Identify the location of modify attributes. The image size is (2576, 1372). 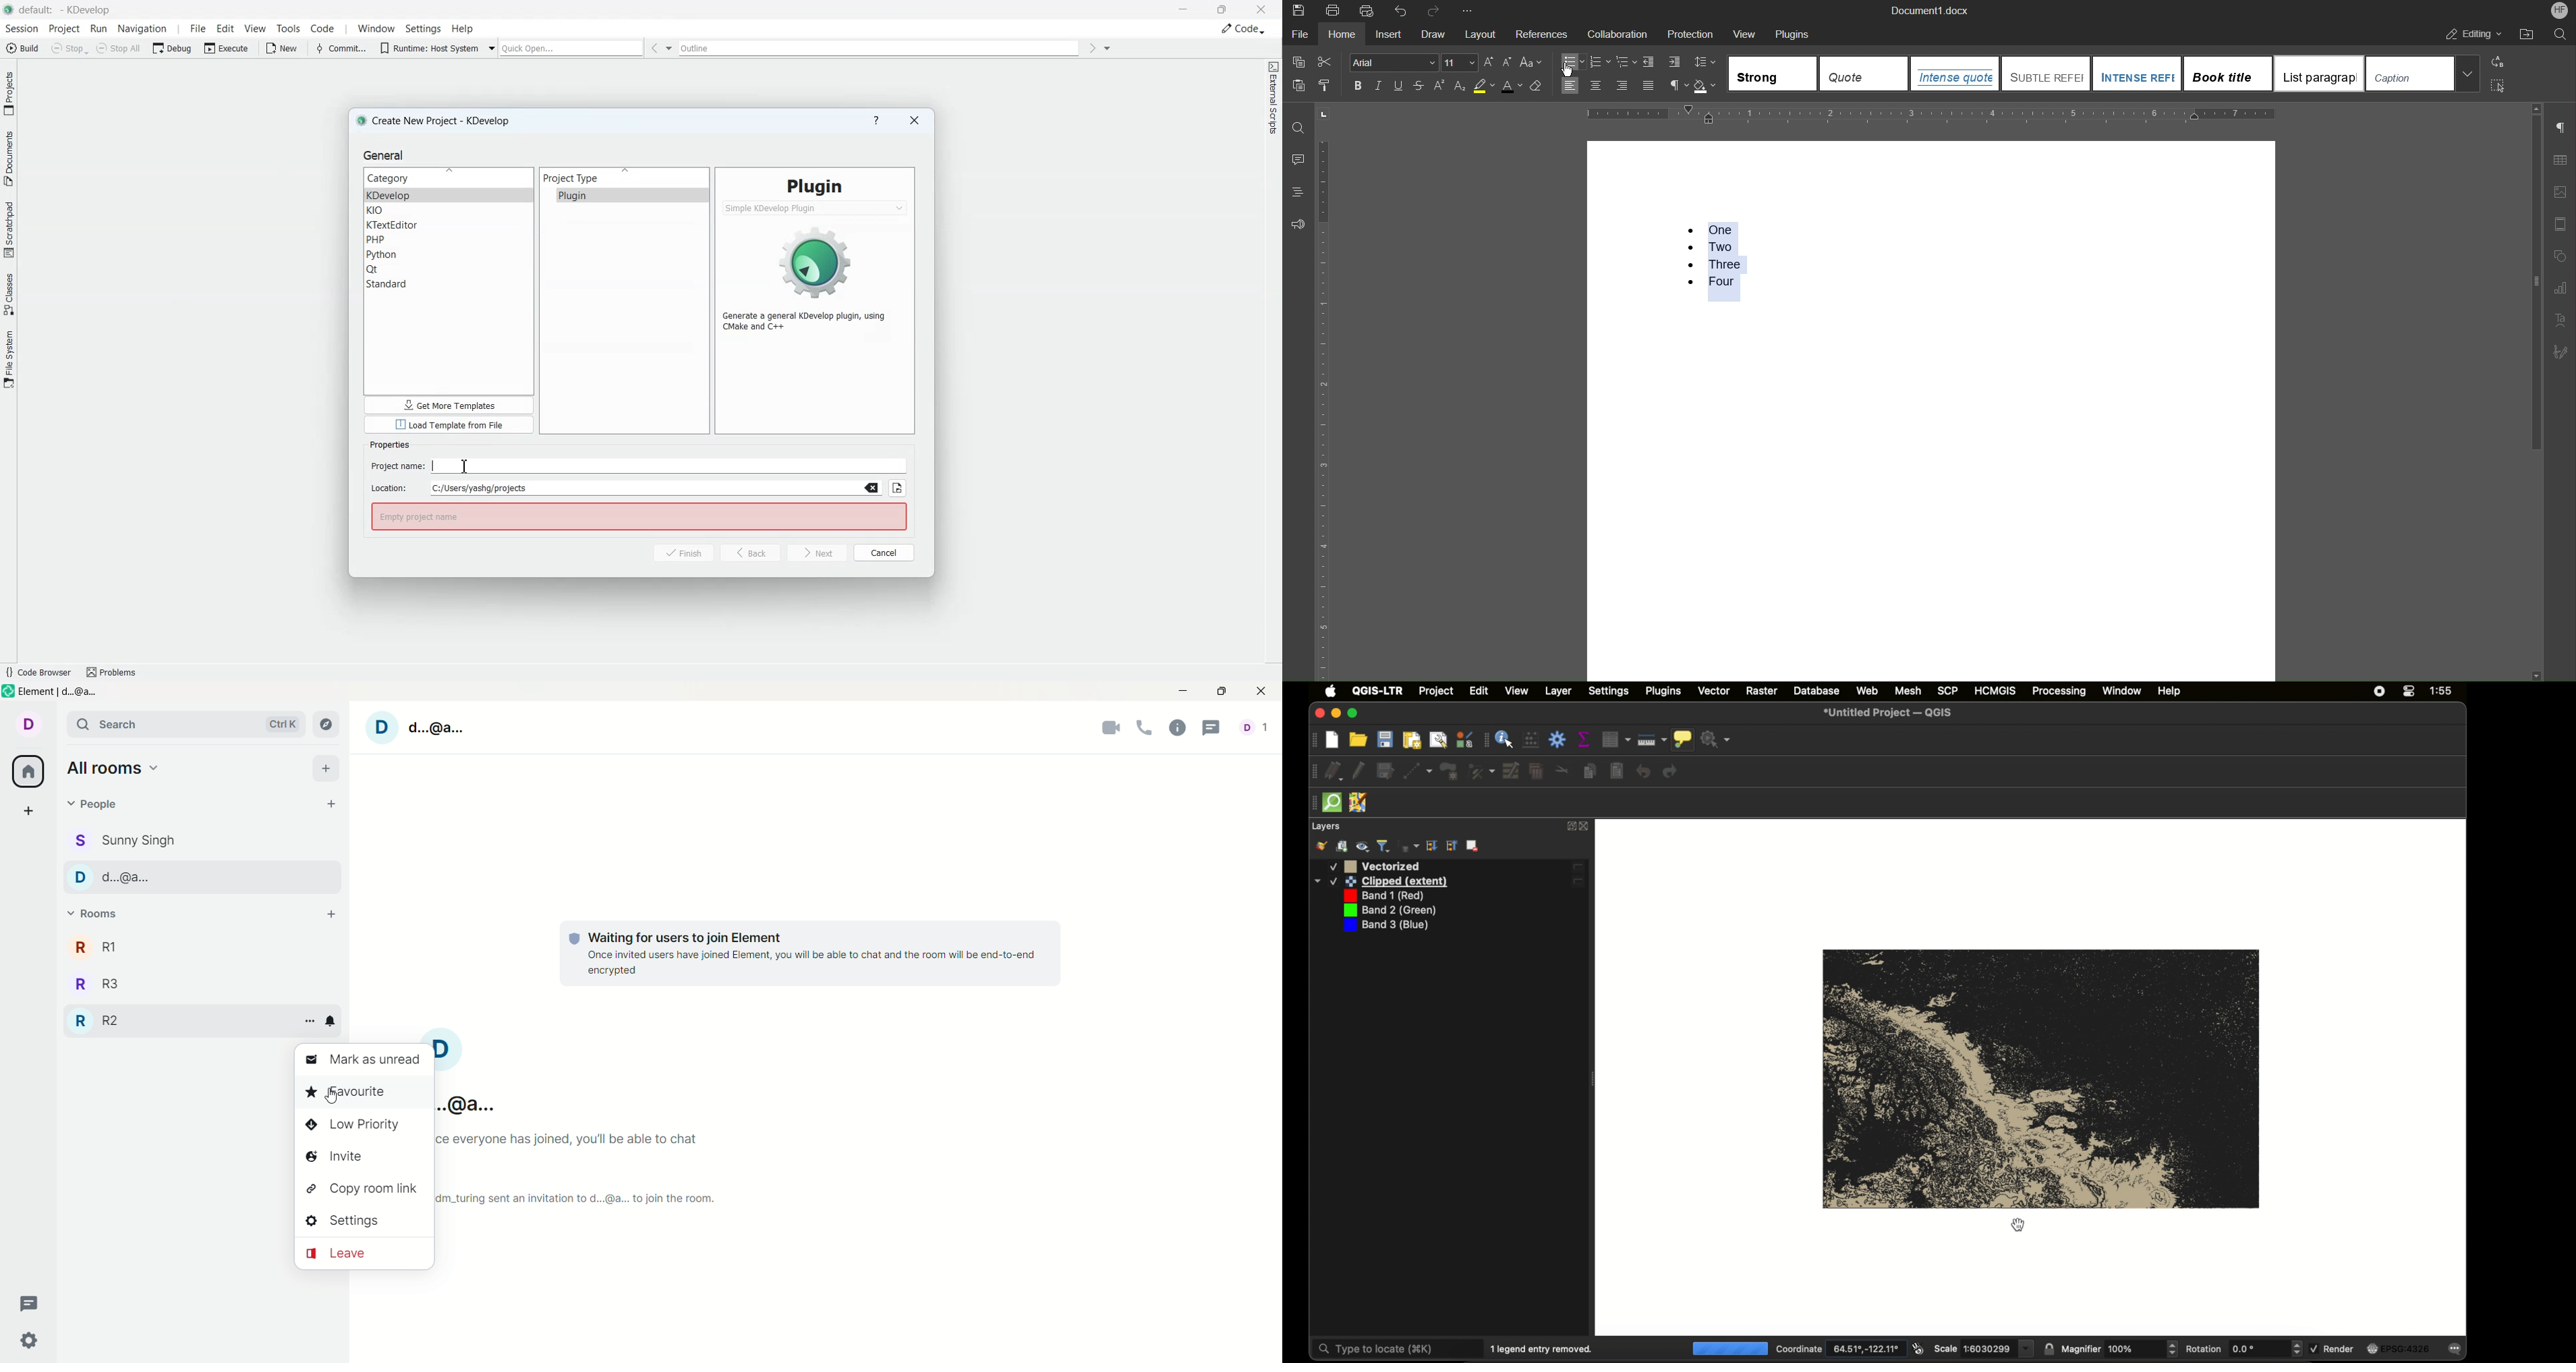
(1510, 770).